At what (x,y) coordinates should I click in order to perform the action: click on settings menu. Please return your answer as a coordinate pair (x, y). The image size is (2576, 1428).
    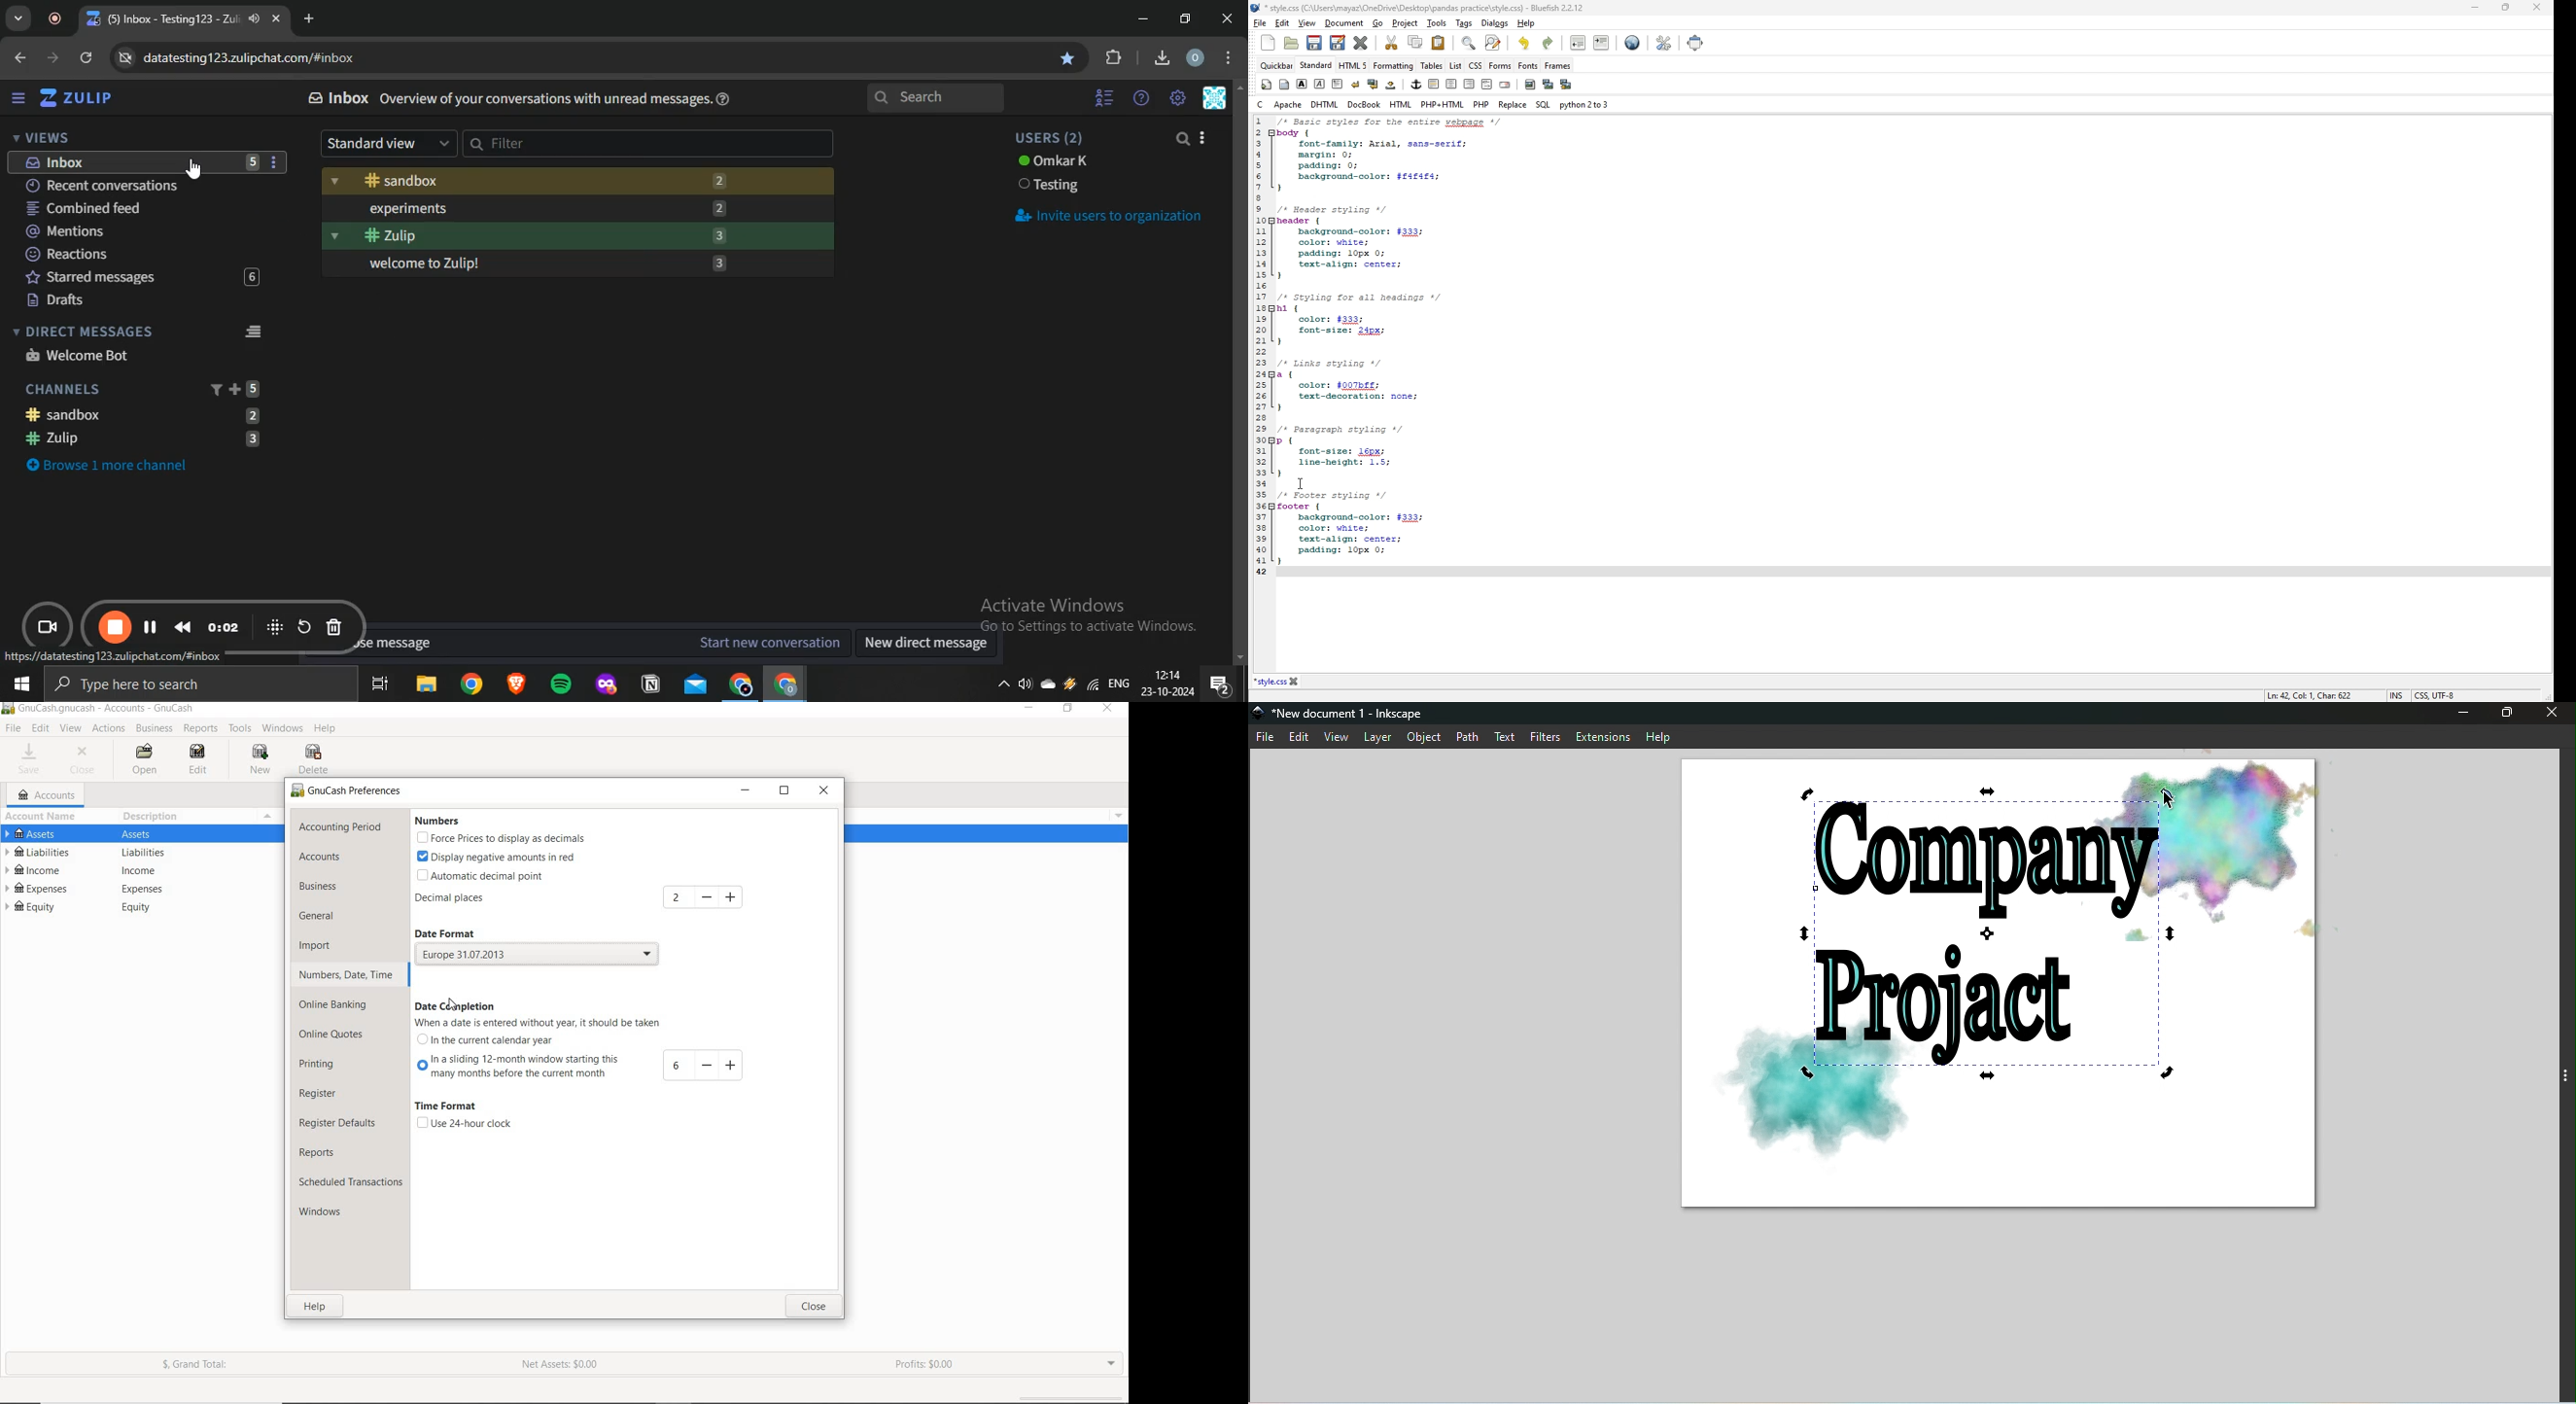
    Looking at the image, I should click on (1232, 58).